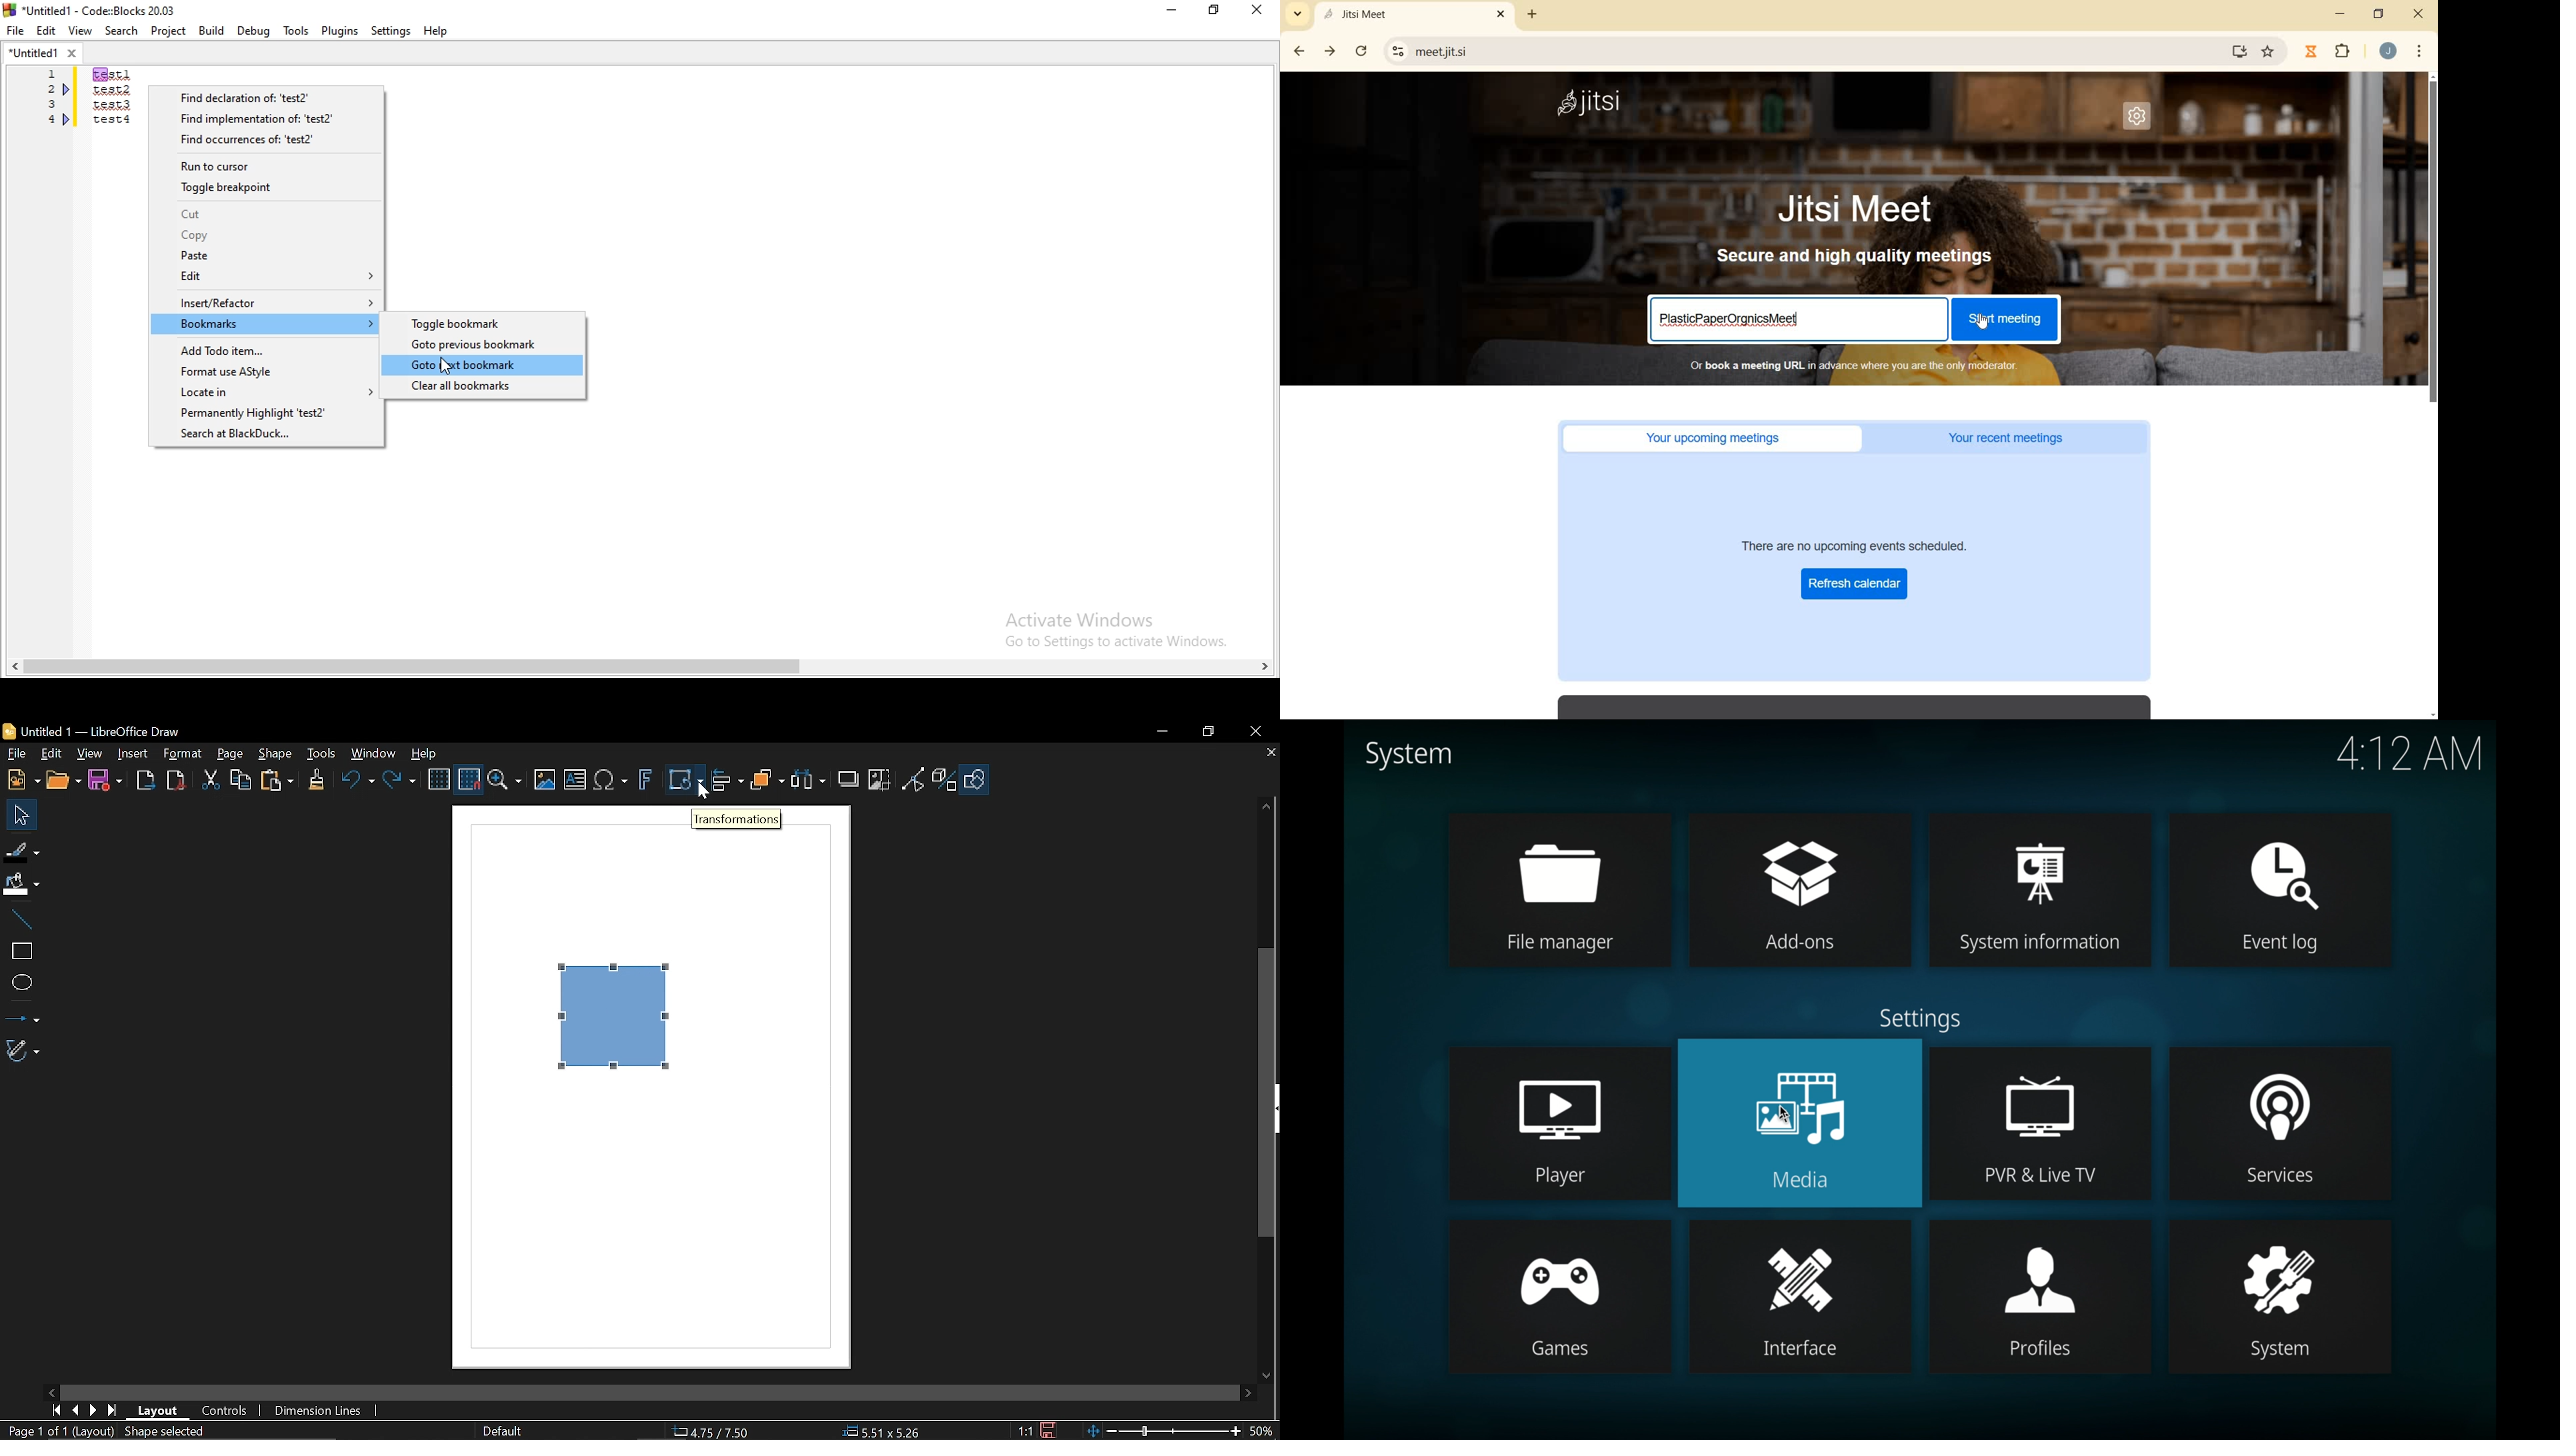  I want to click on URL, so click(1813, 50).